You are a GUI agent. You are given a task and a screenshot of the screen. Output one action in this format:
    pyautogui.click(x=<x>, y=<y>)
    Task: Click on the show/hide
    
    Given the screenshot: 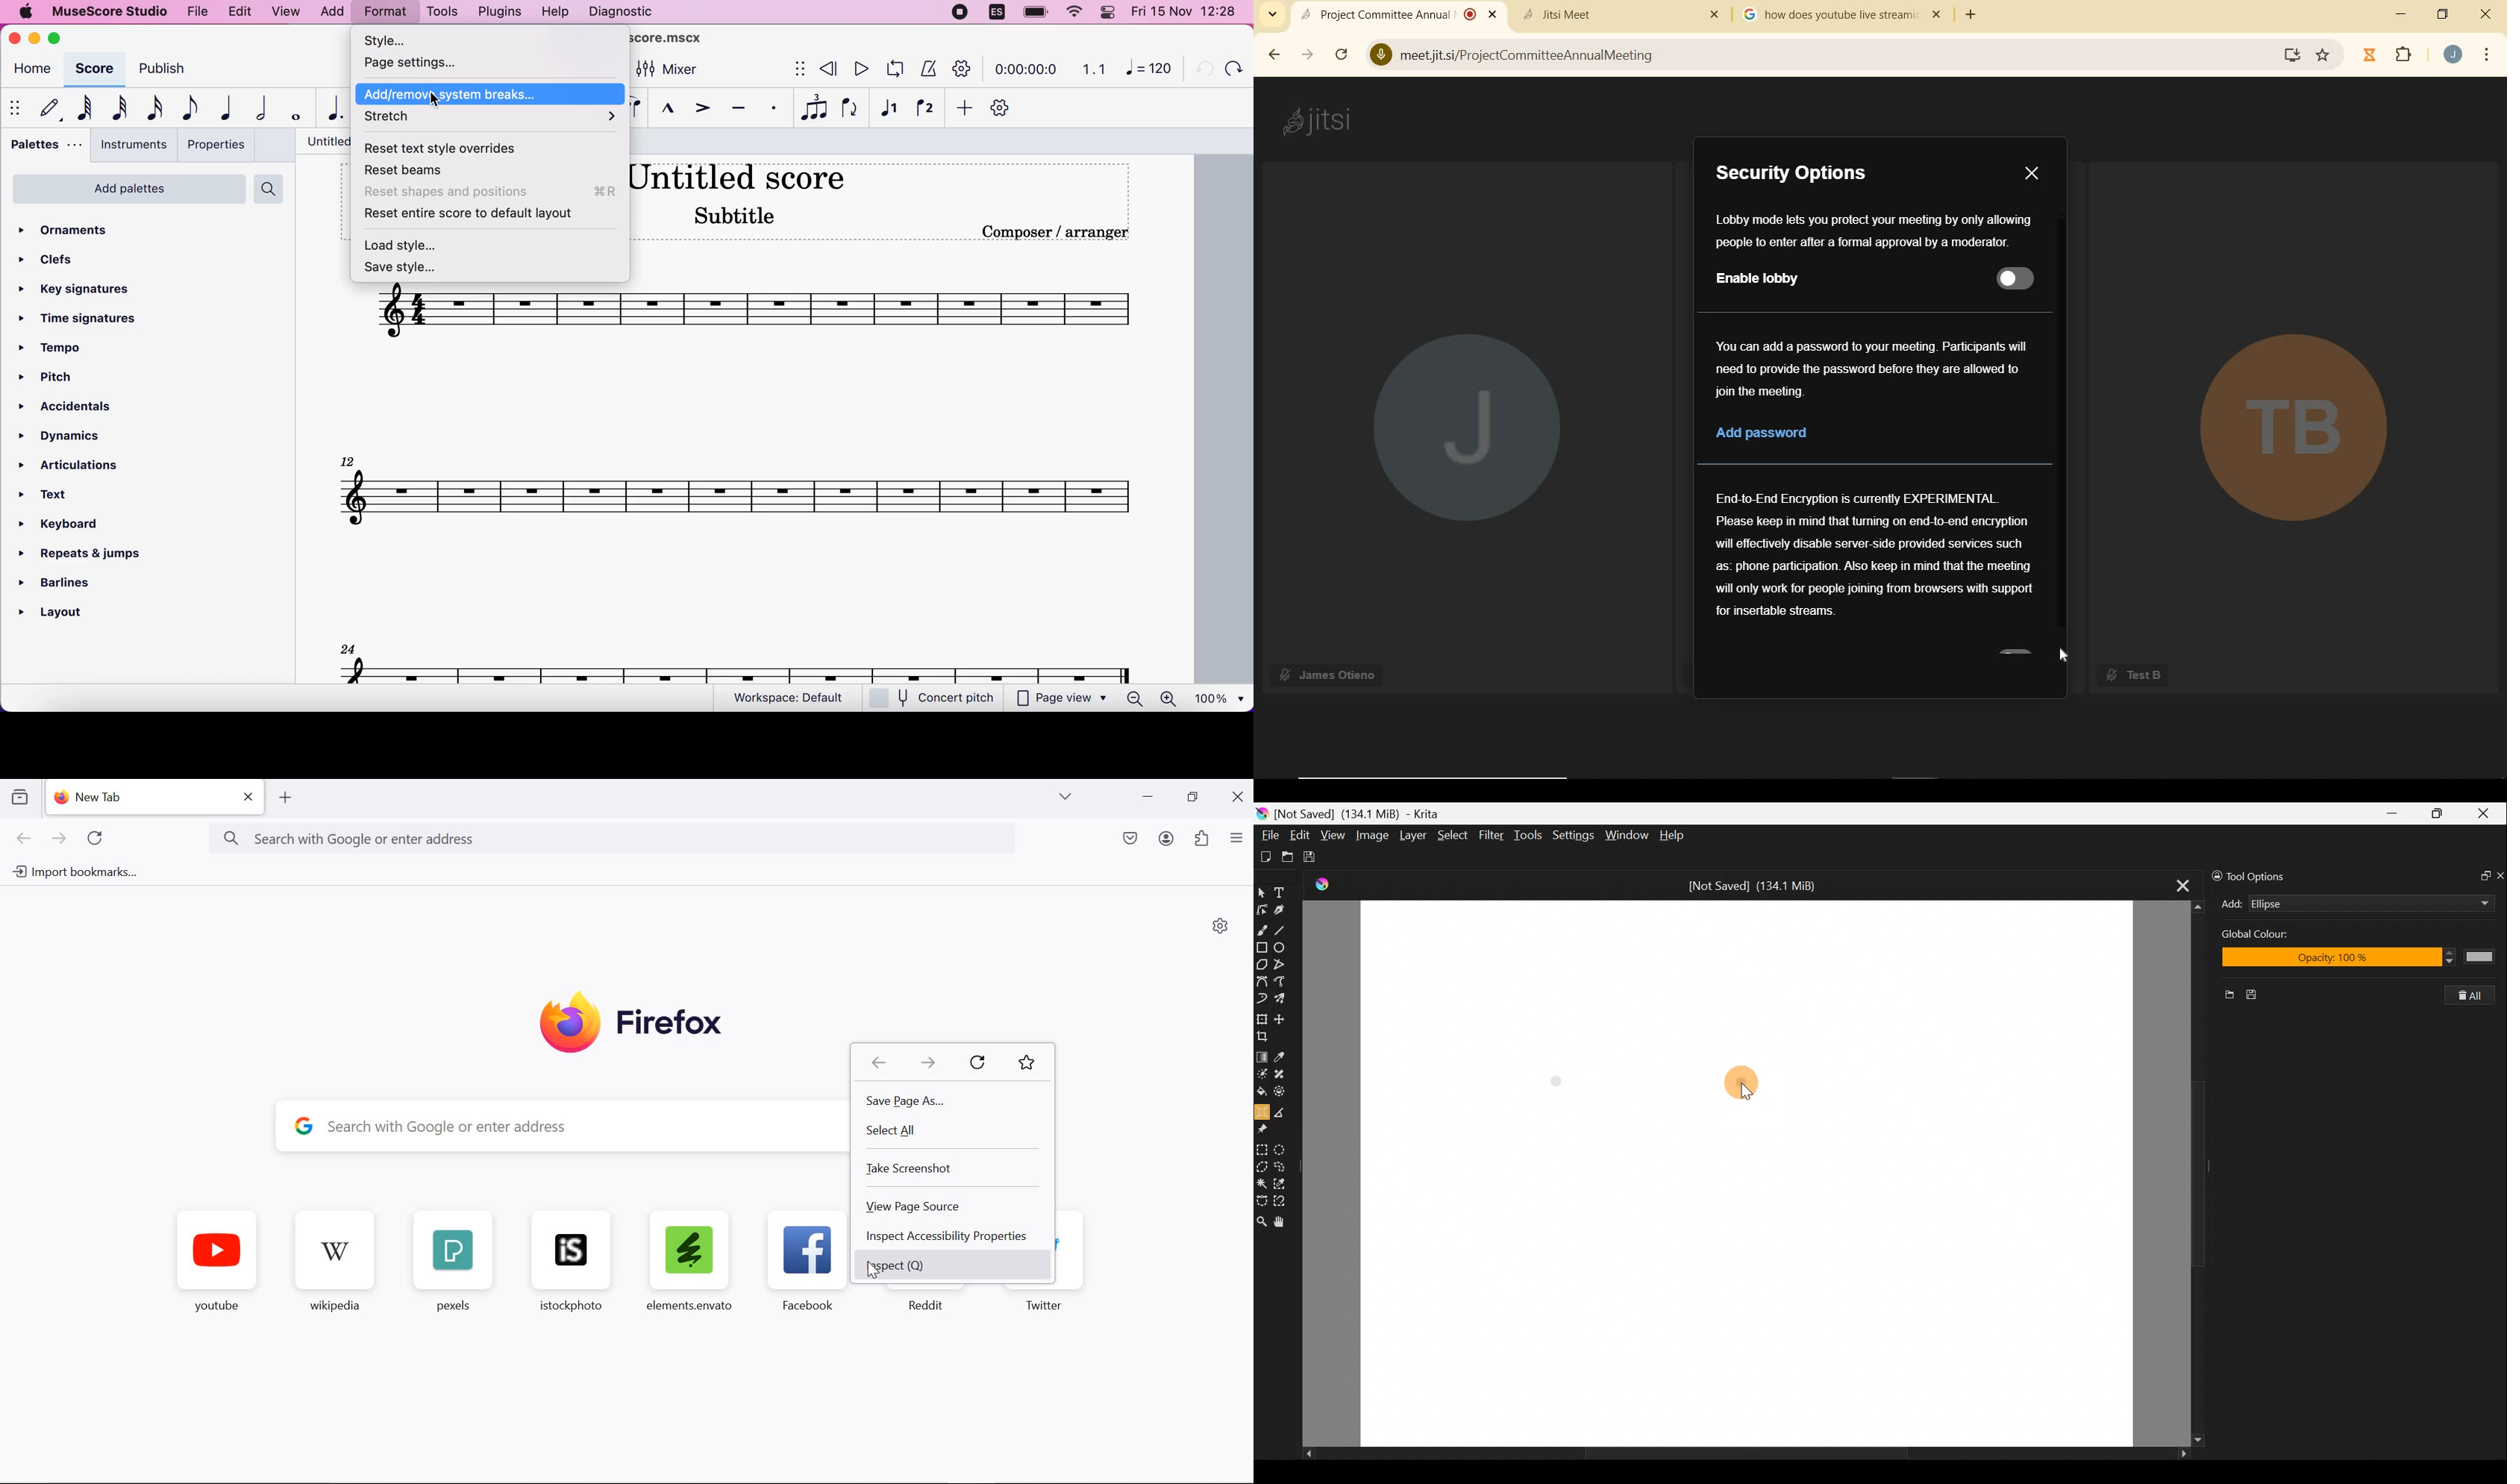 What is the action you would take?
    pyautogui.click(x=798, y=70)
    